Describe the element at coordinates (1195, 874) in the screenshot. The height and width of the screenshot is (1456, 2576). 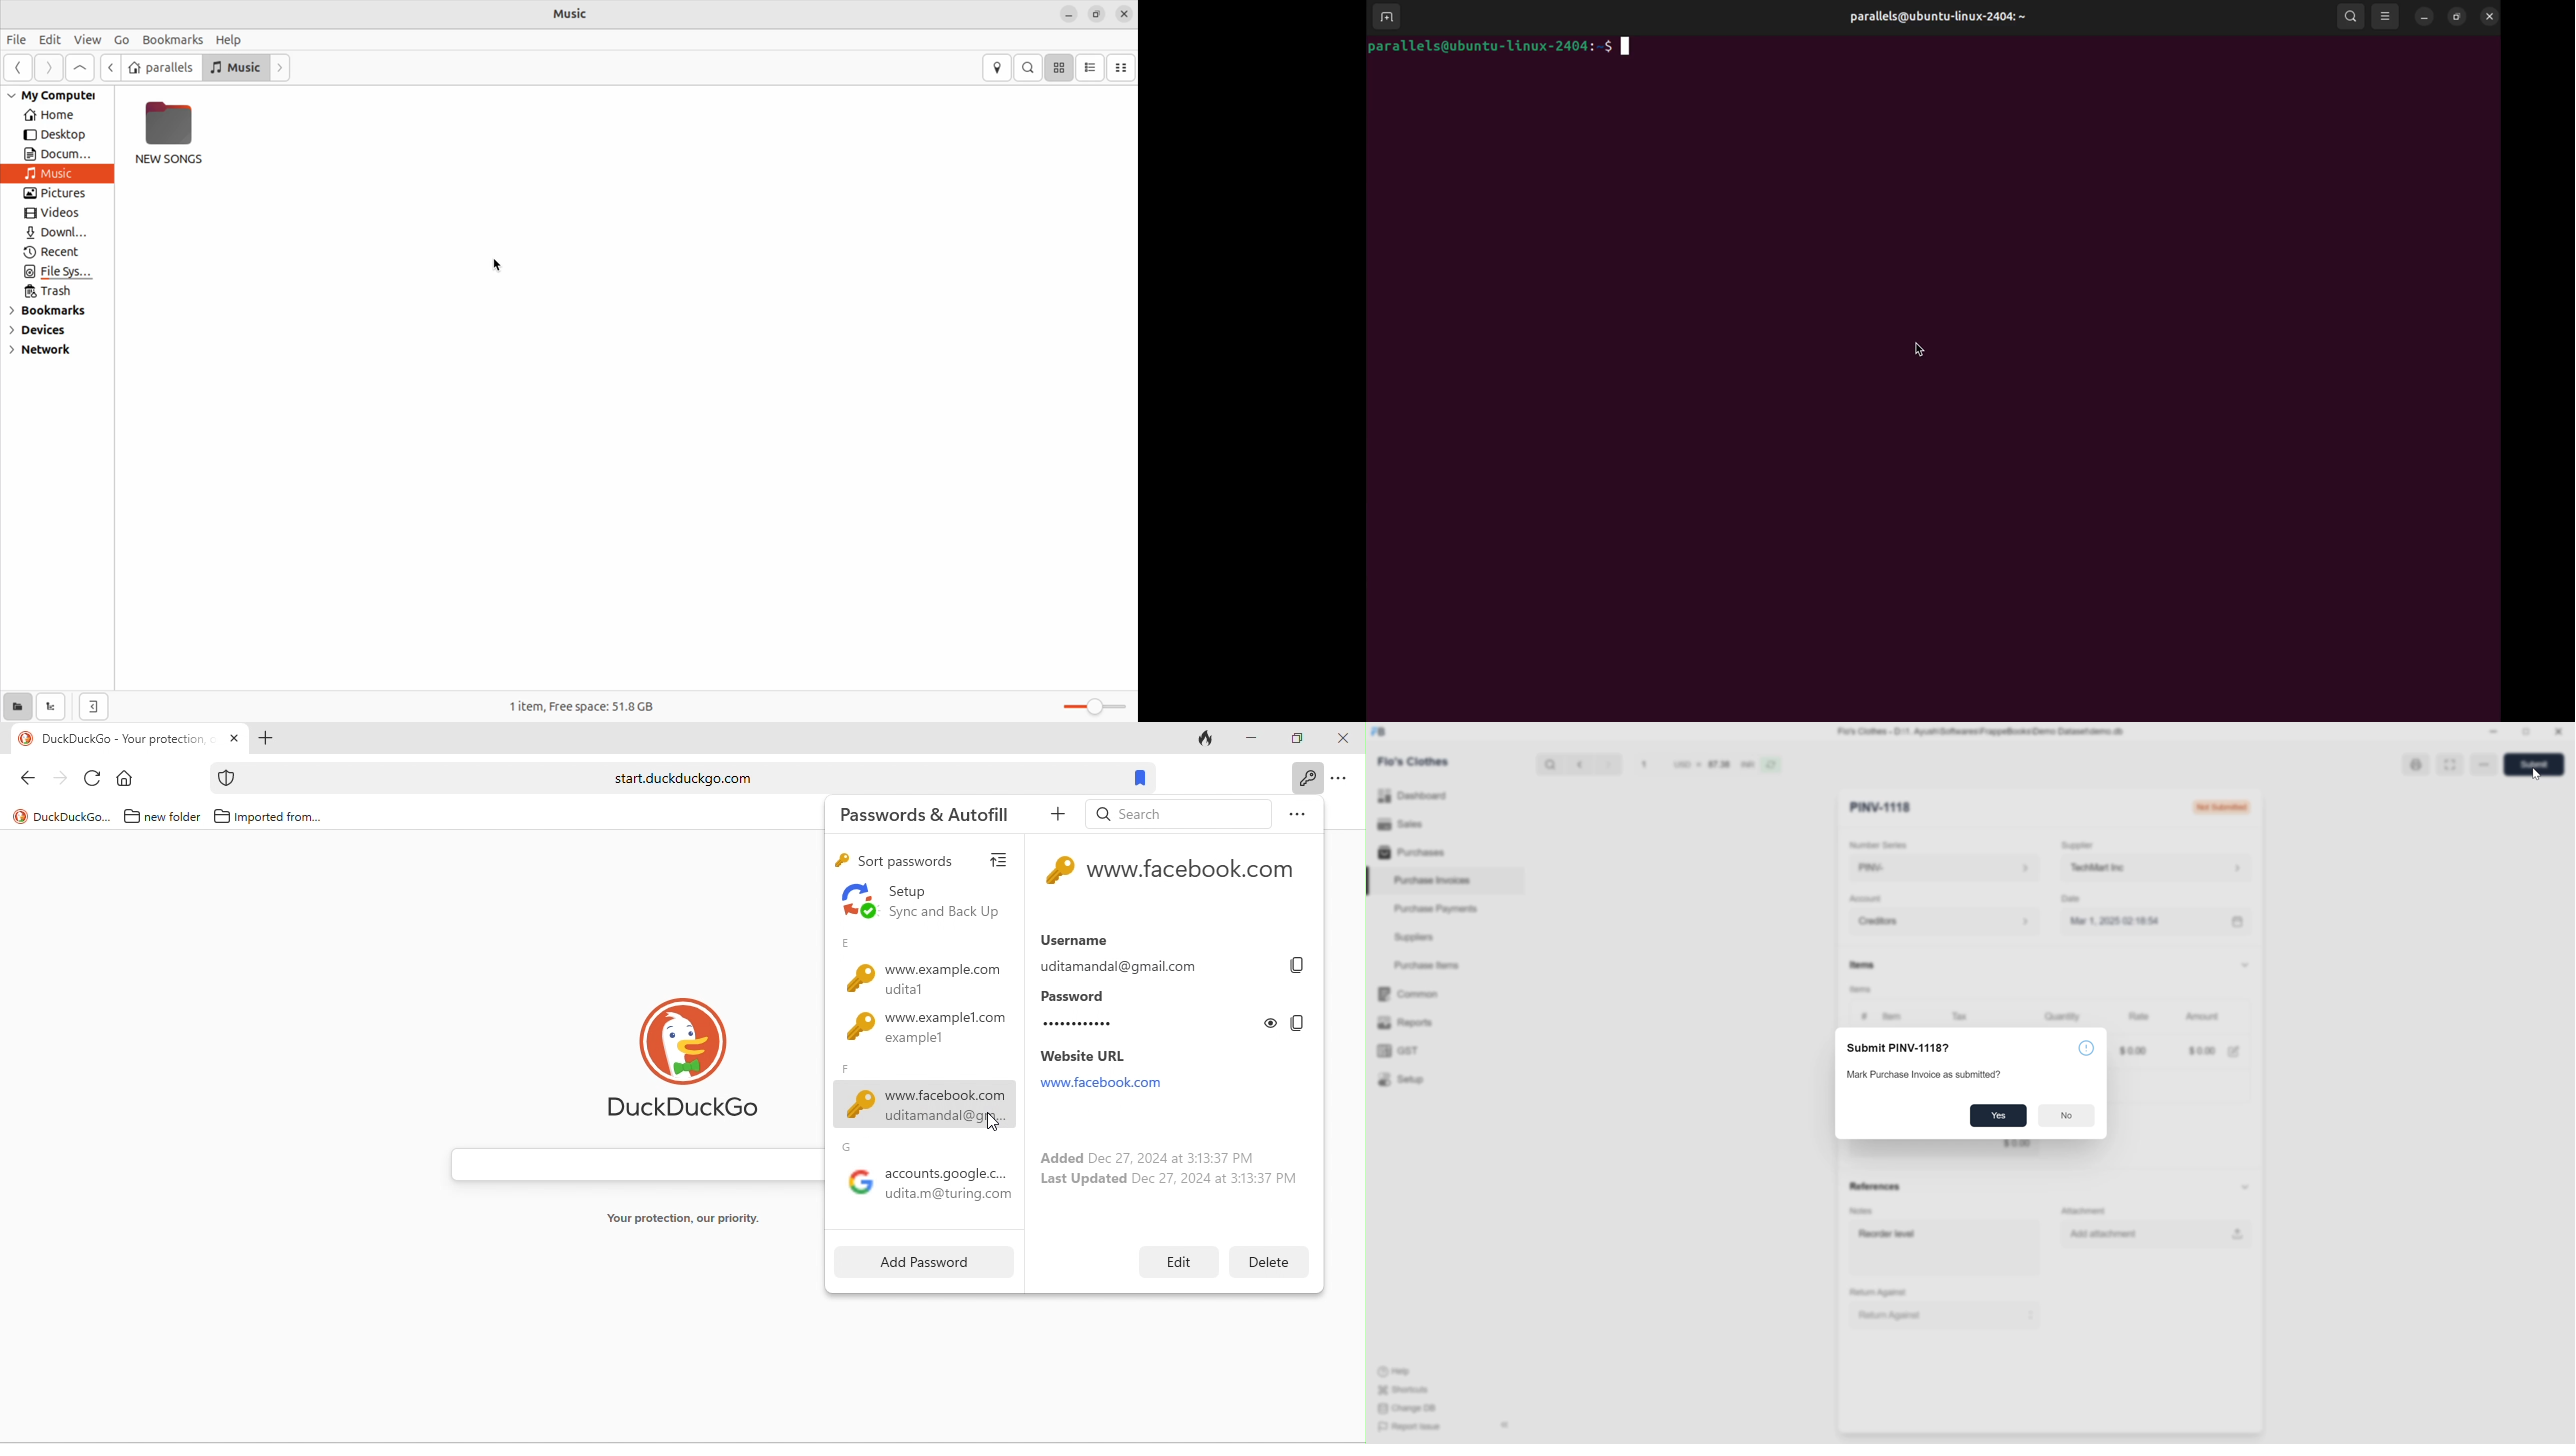
I see `www.facebook.com` at that location.